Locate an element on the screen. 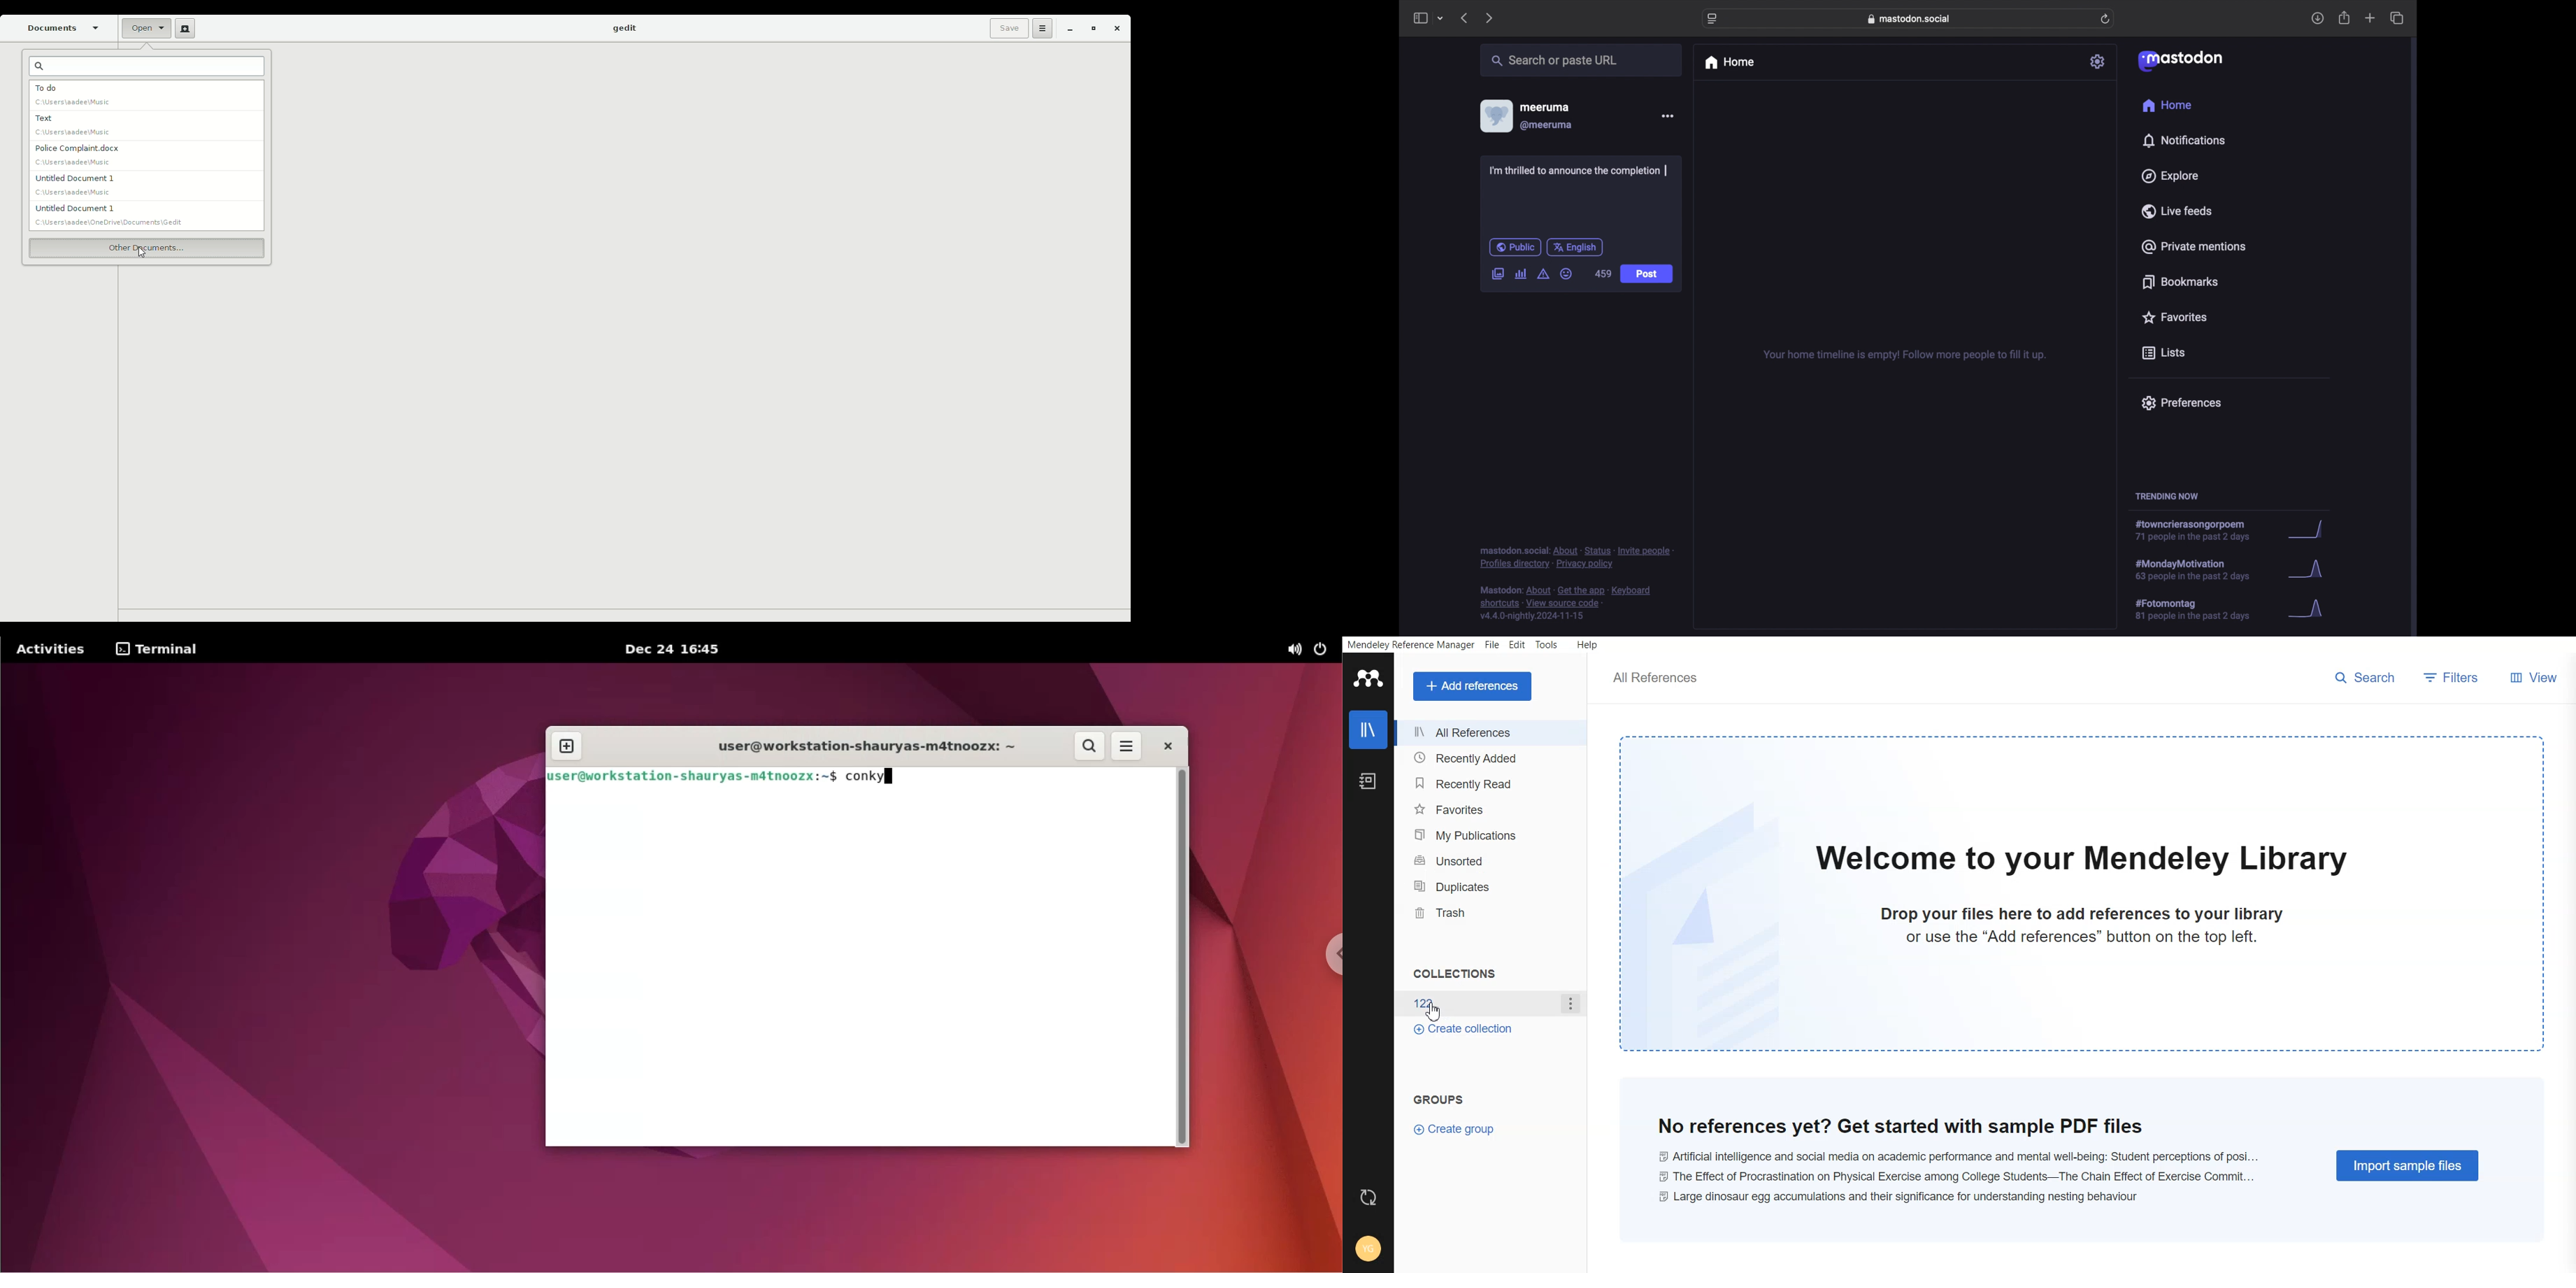 The width and height of the screenshot is (2576, 1288). Other Documents is located at coordinates (146, 248).